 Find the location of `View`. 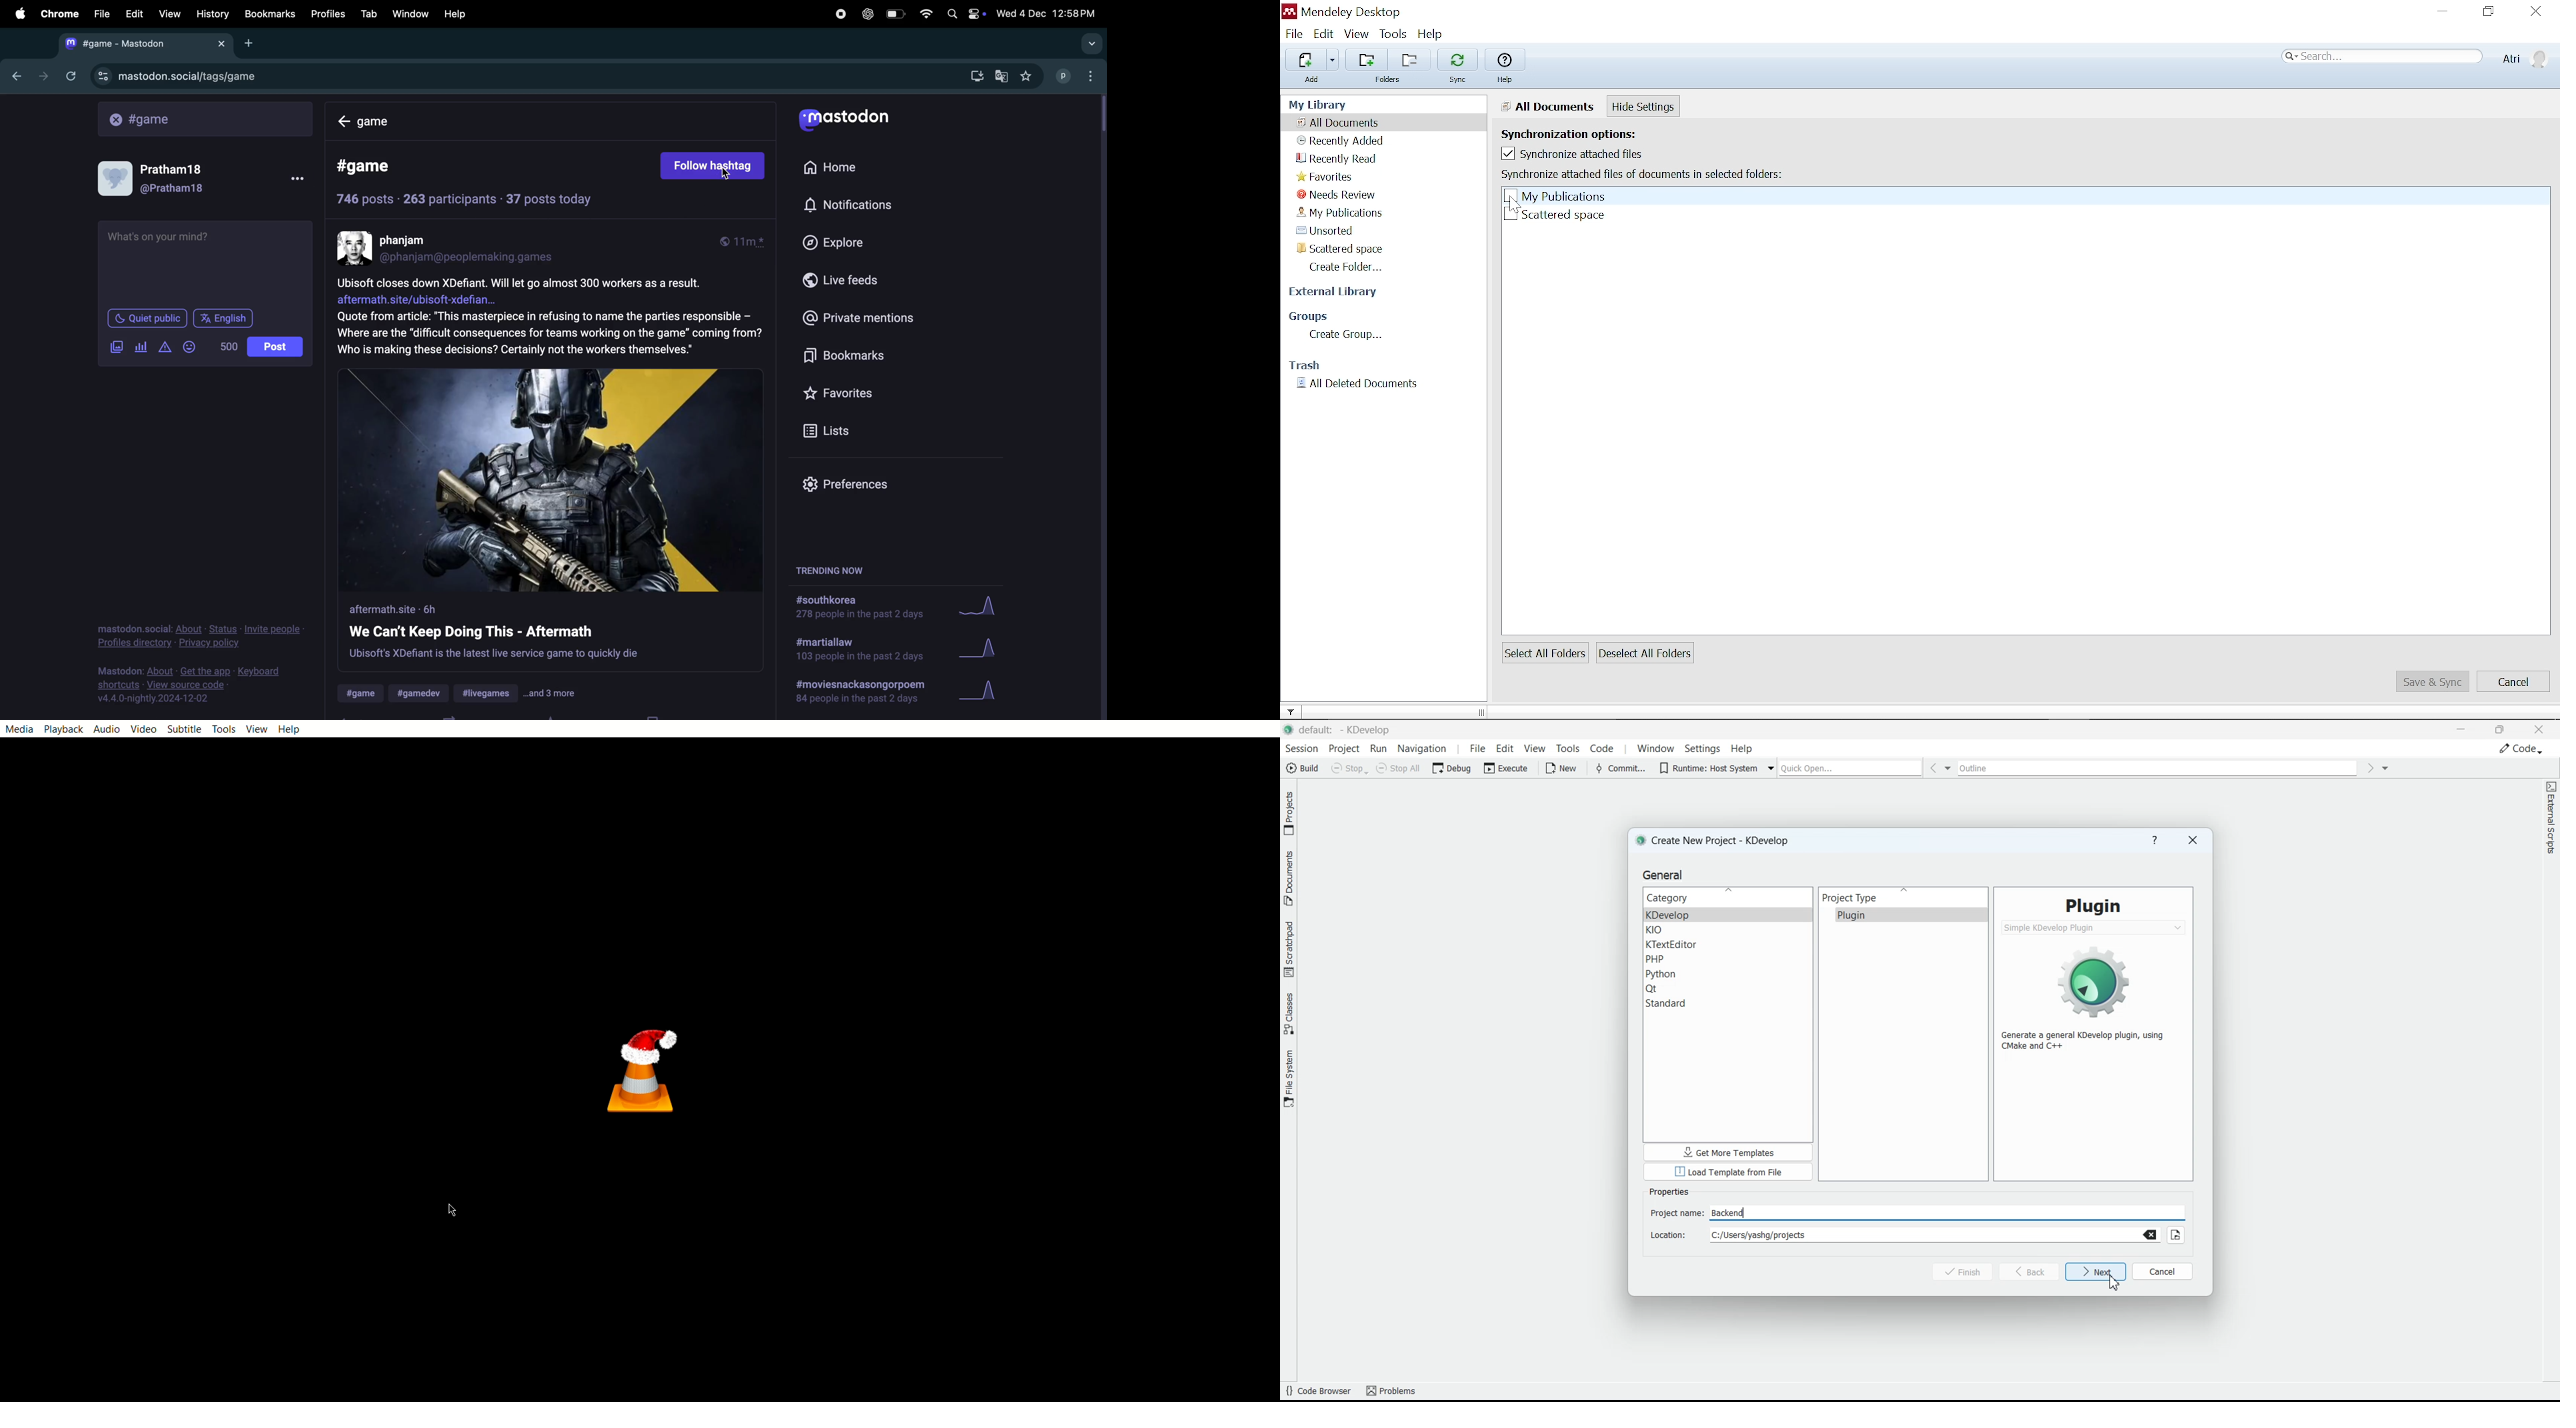

View is located at coordinates (1358, 34).